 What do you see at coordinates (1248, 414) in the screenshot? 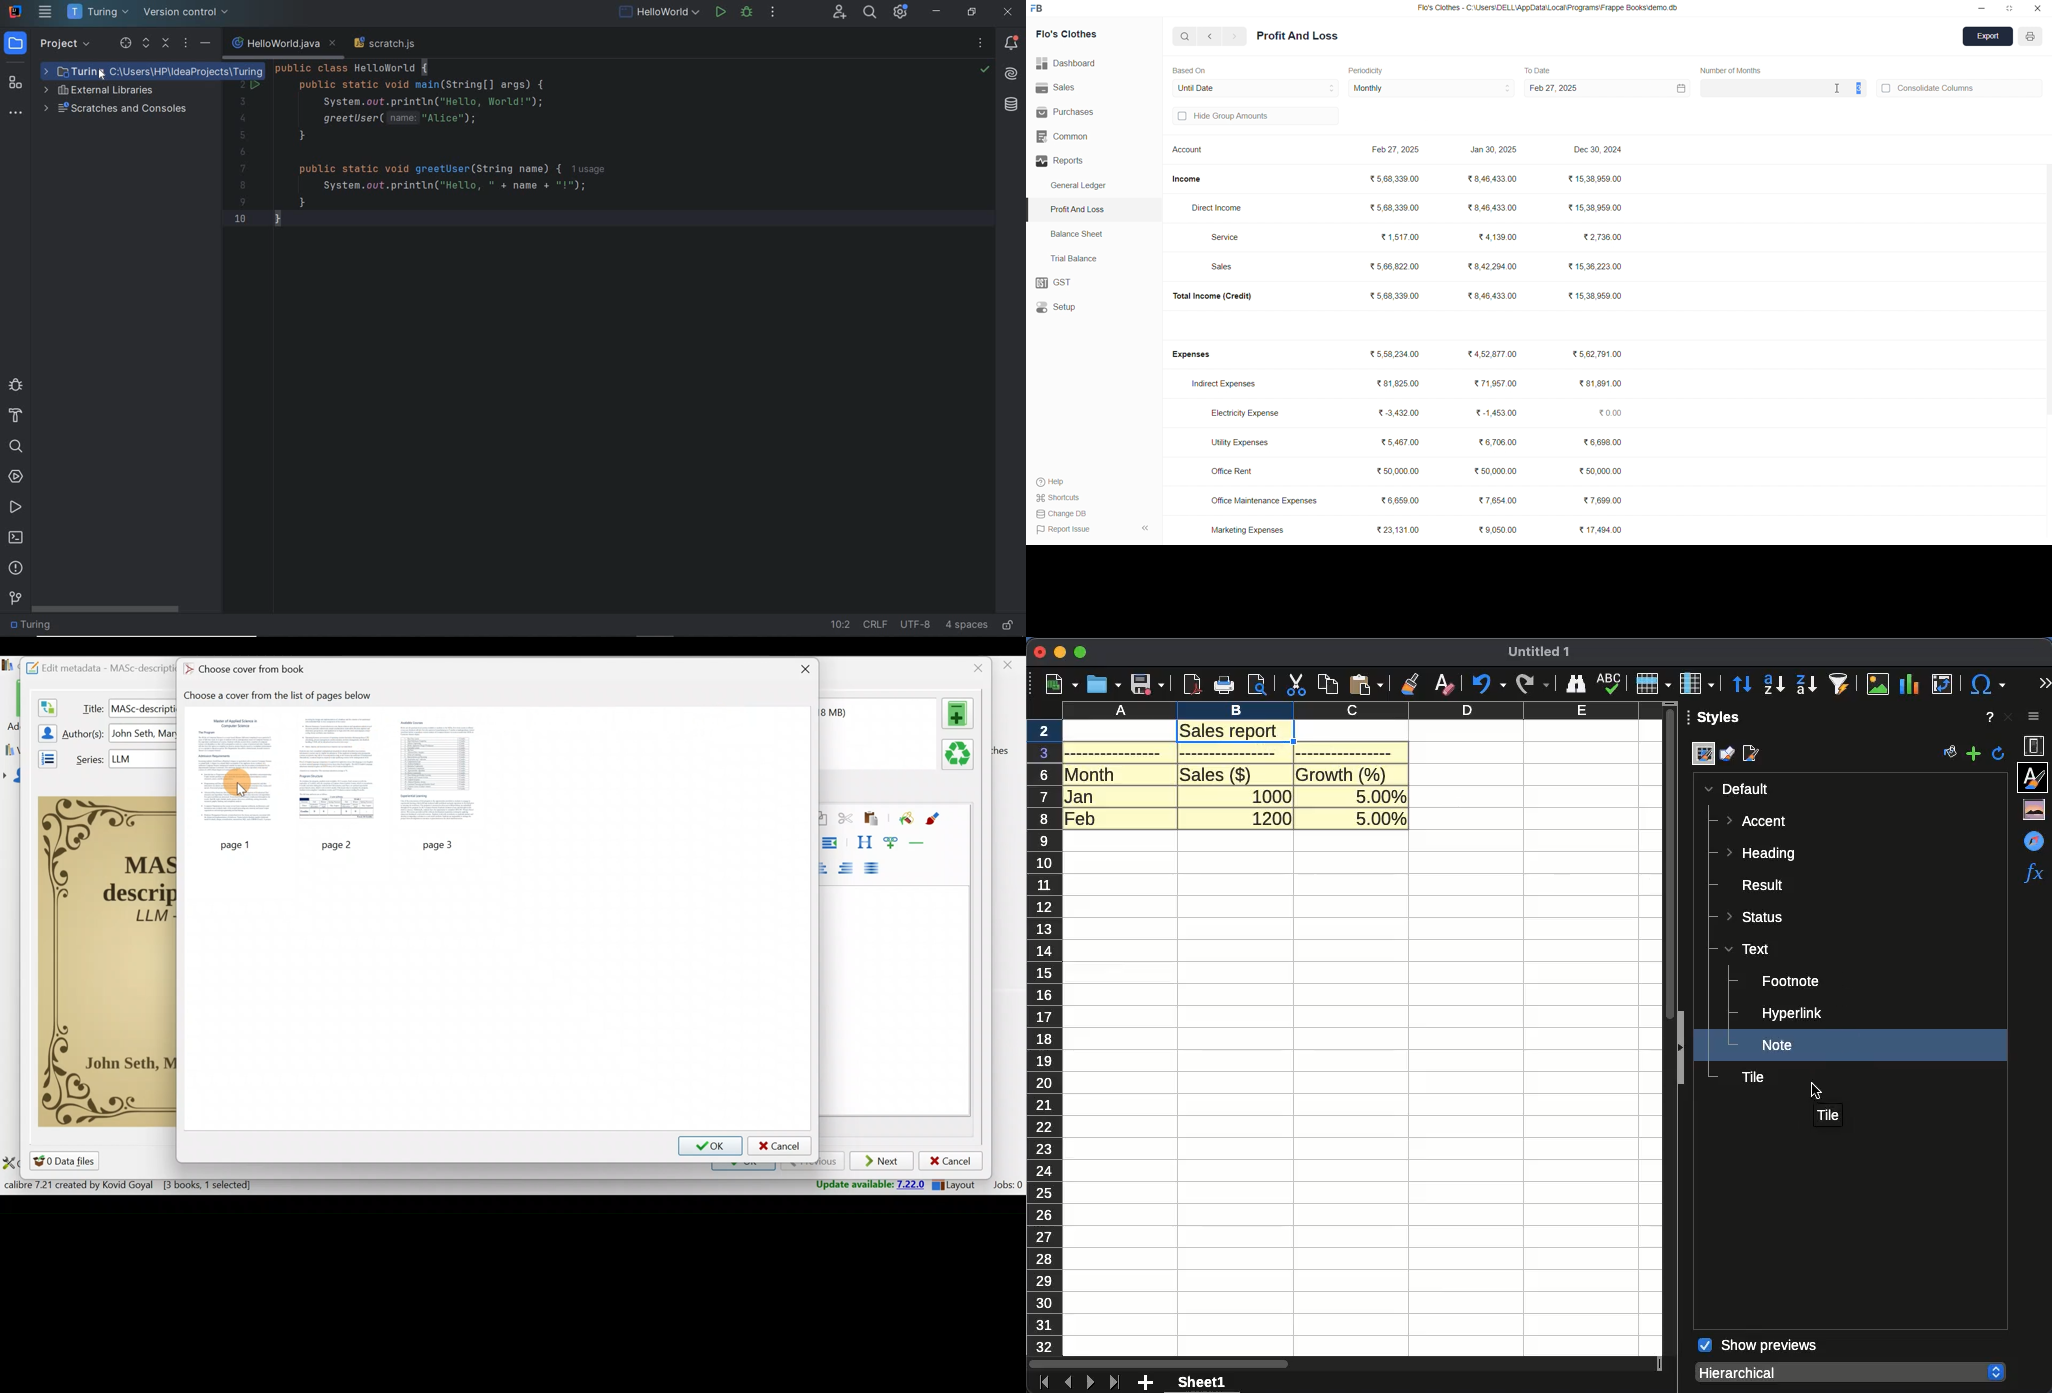
I see `Electricity Expense` at bounding box center [1248, 414].